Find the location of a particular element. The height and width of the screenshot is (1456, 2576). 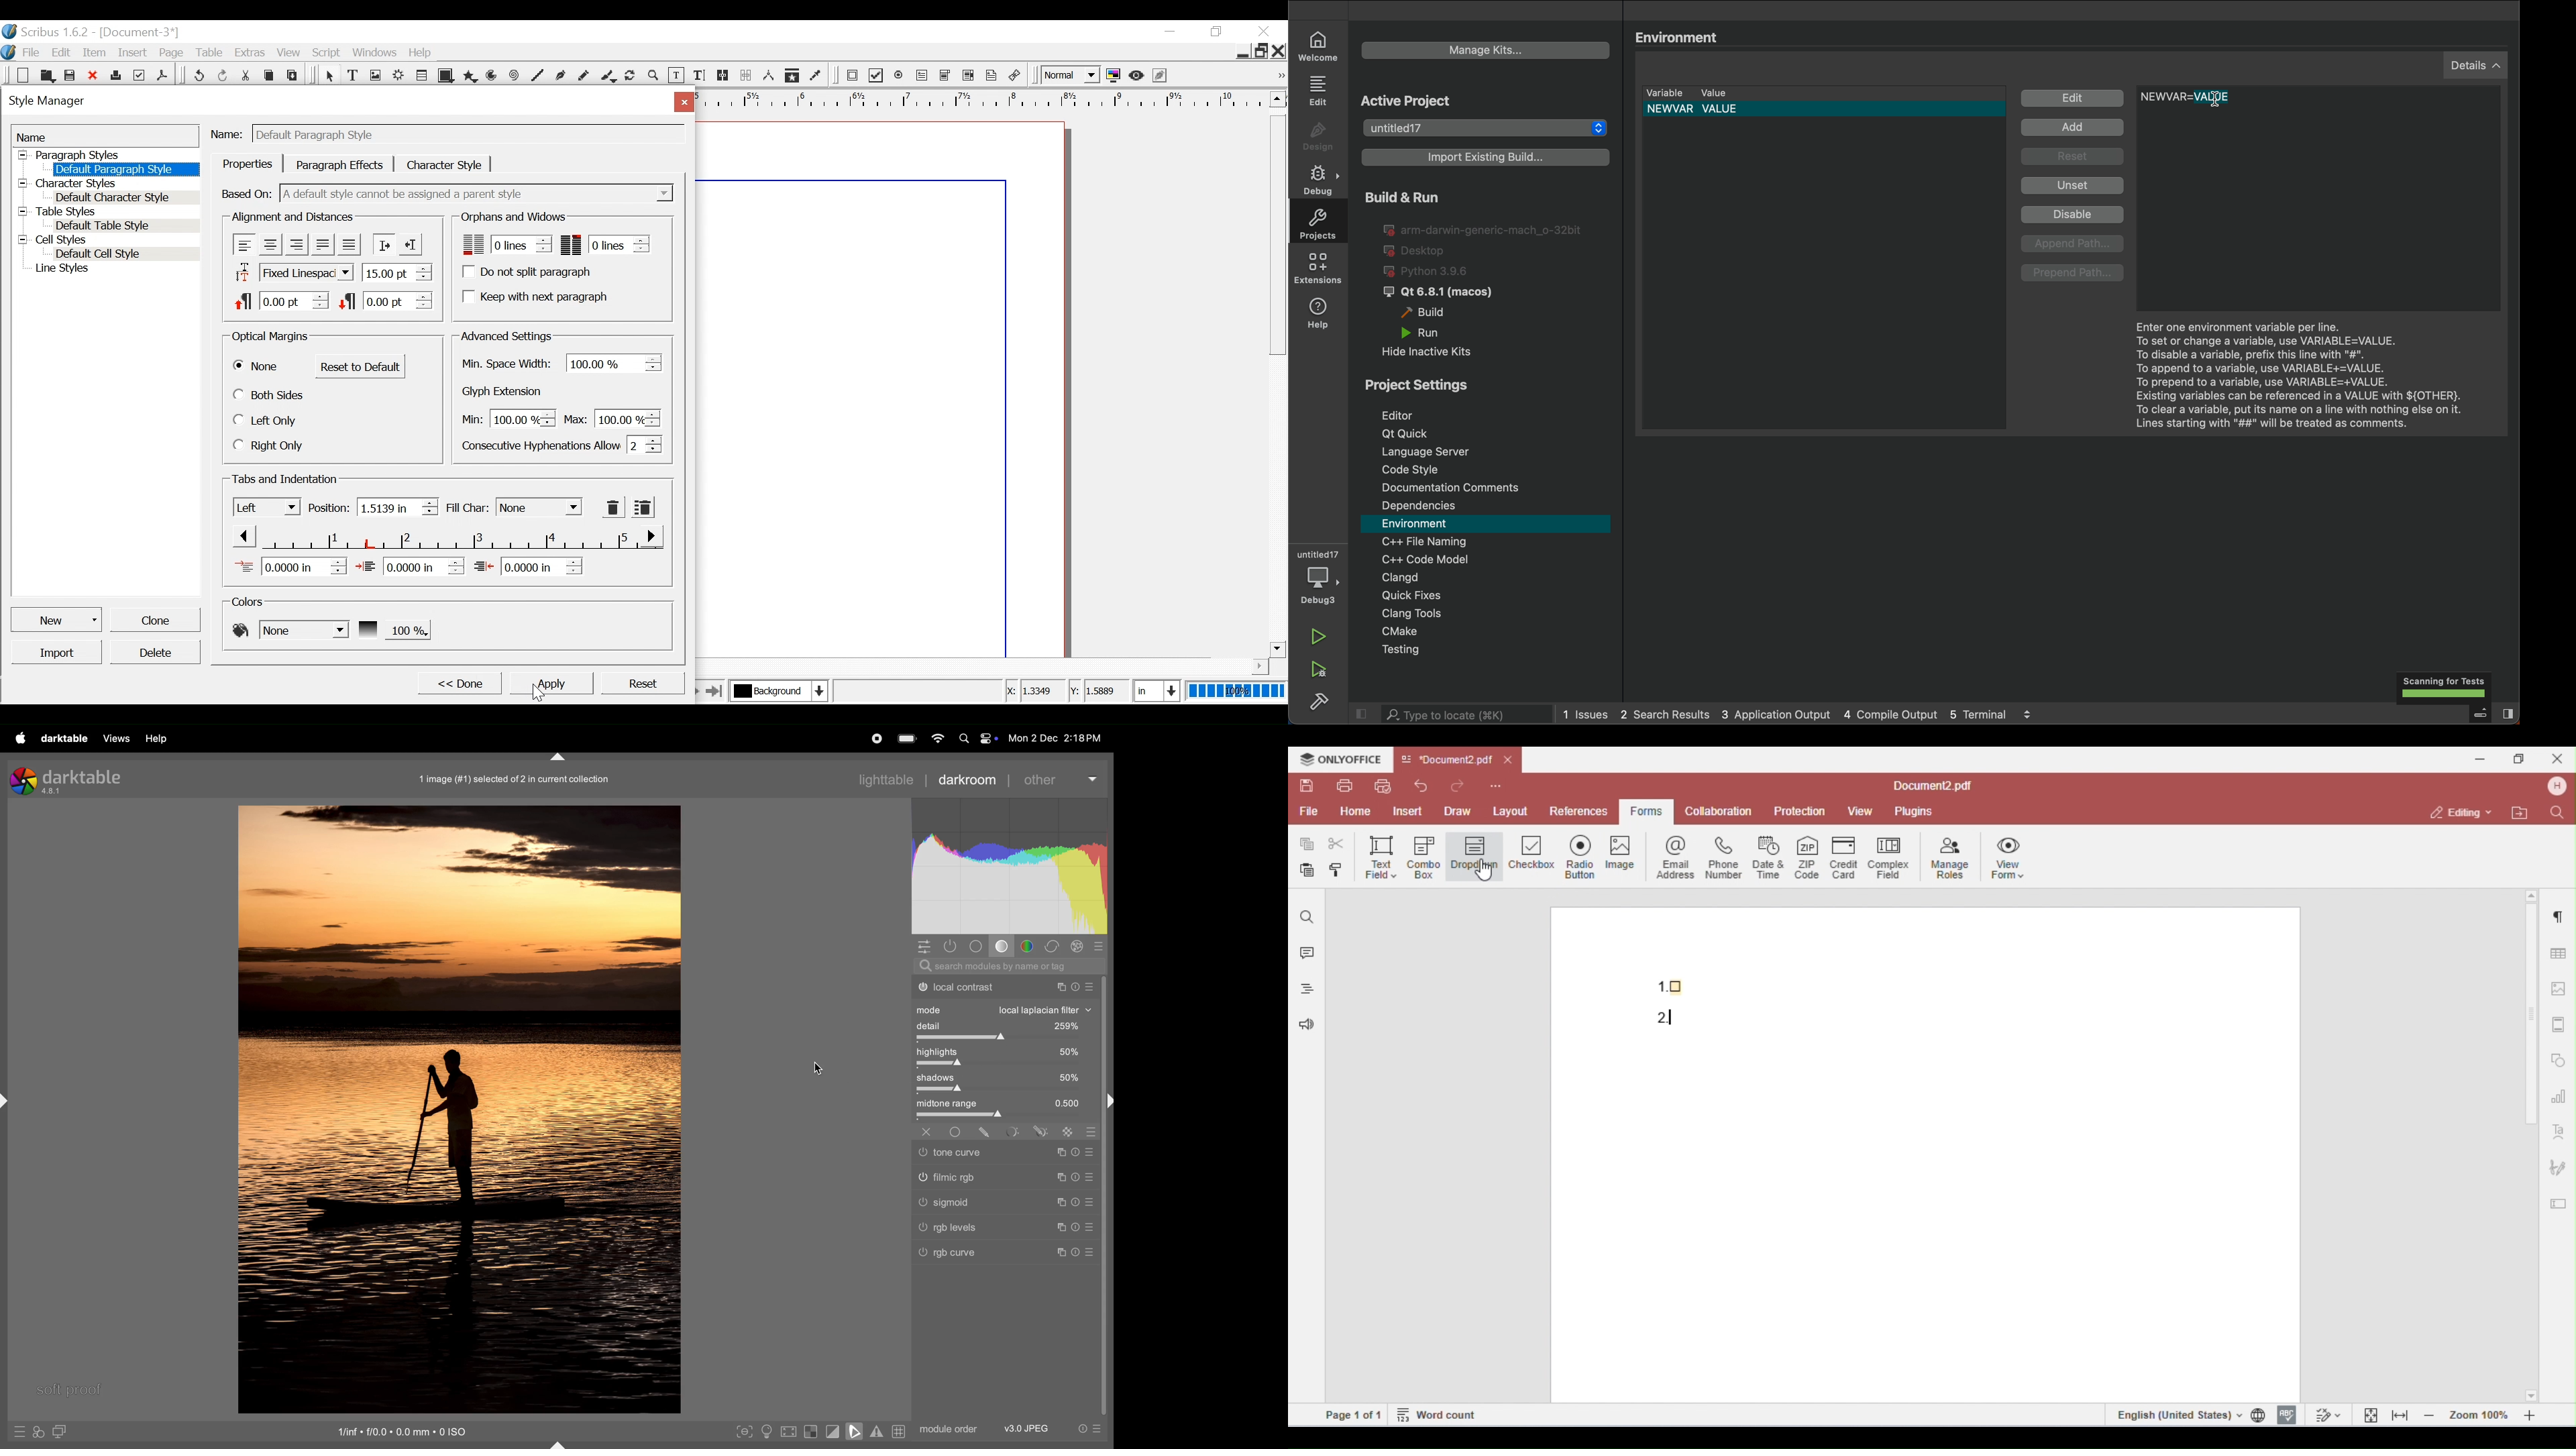

Preview mode is located at coordinates (1138, 75).